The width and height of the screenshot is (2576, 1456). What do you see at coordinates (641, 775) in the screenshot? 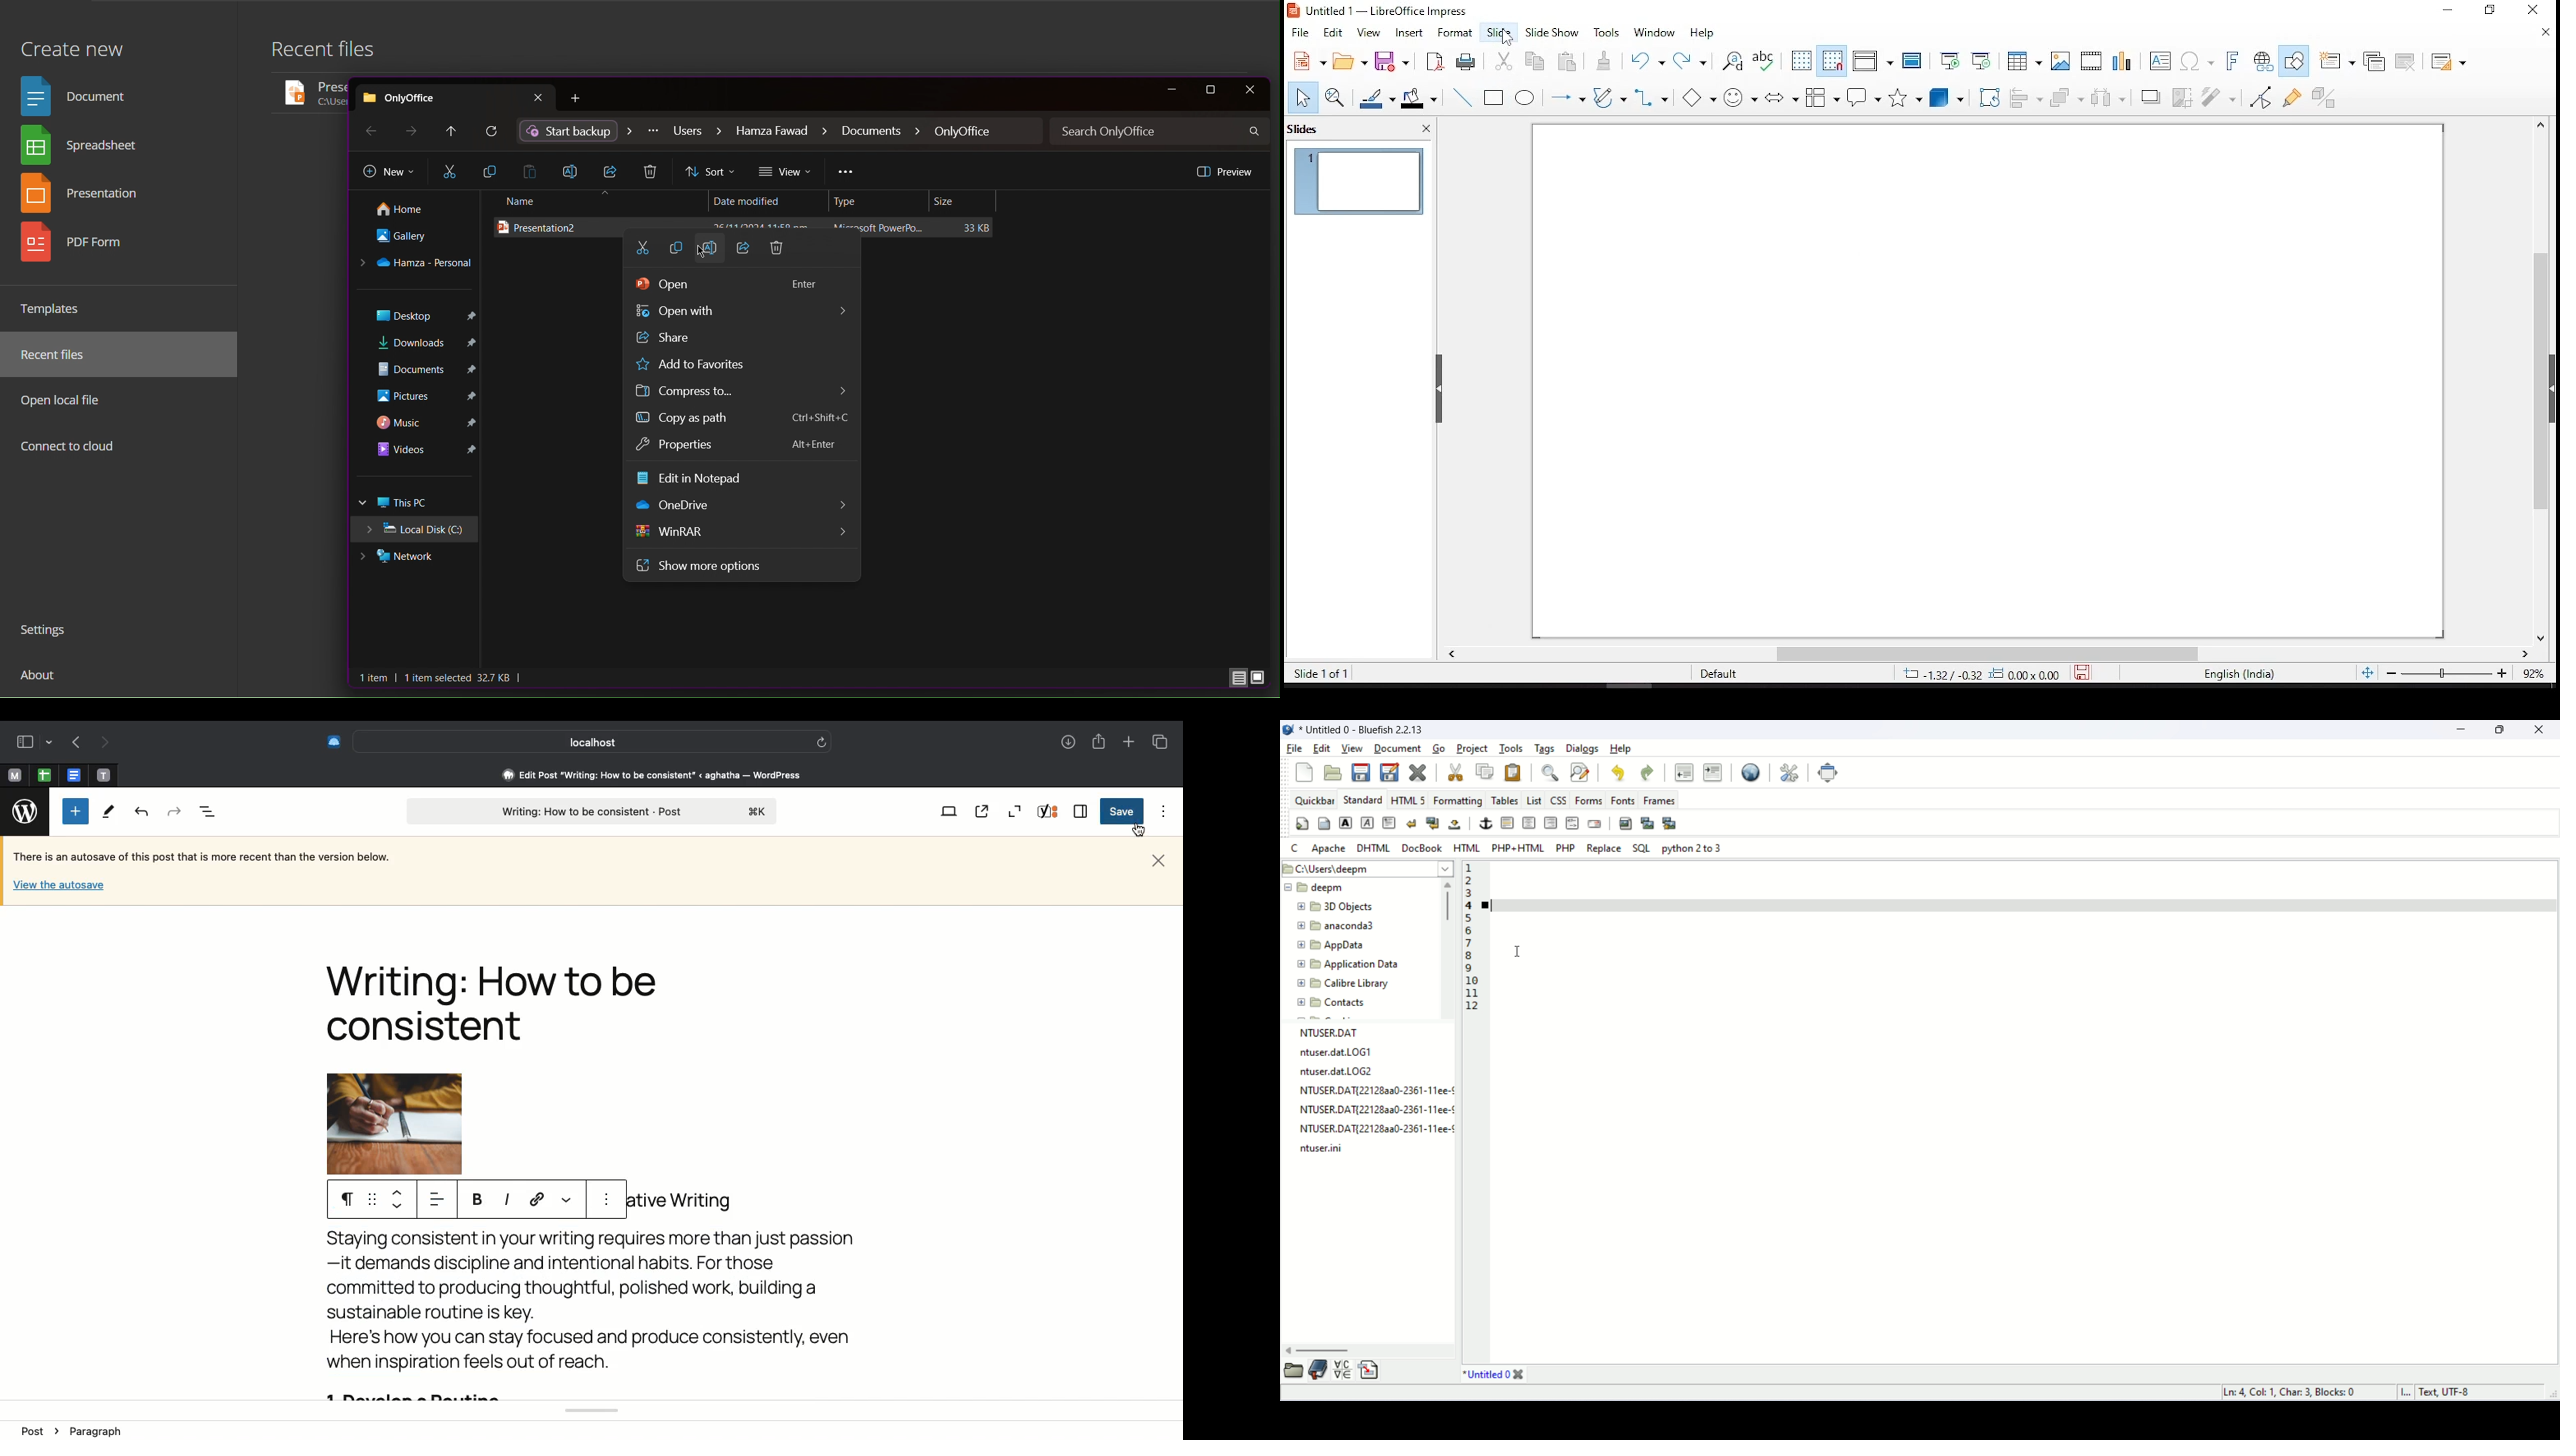
I see `Address` at bounding box center [641, 775].